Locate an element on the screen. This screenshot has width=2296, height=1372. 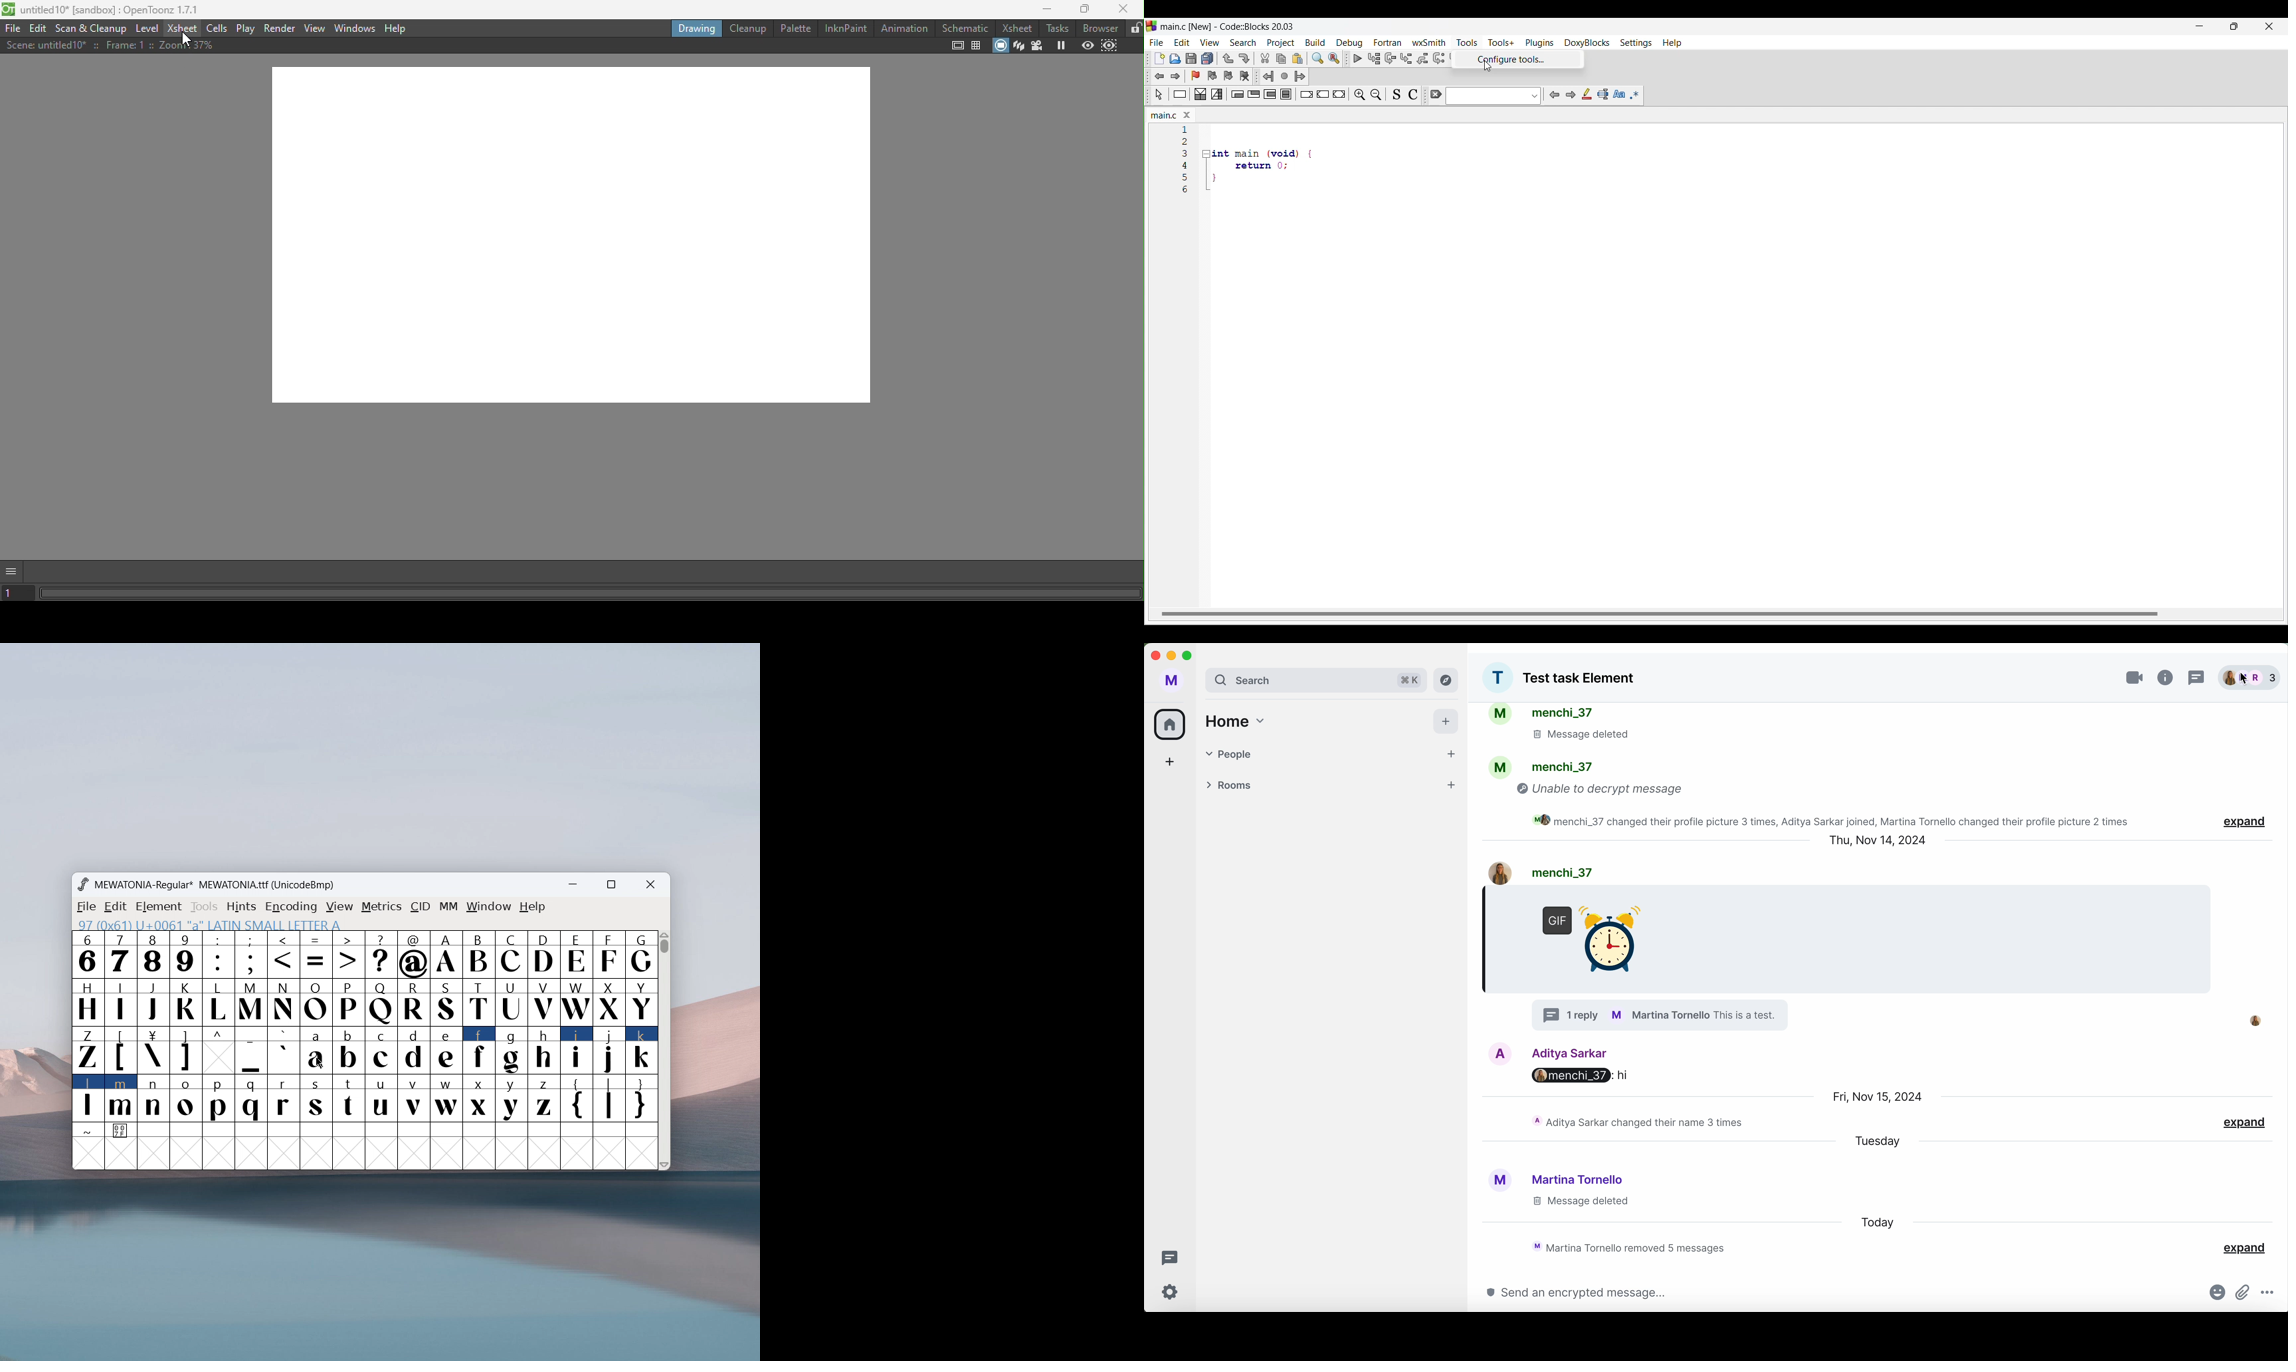
Current code is located at coordinates (1249, 161).